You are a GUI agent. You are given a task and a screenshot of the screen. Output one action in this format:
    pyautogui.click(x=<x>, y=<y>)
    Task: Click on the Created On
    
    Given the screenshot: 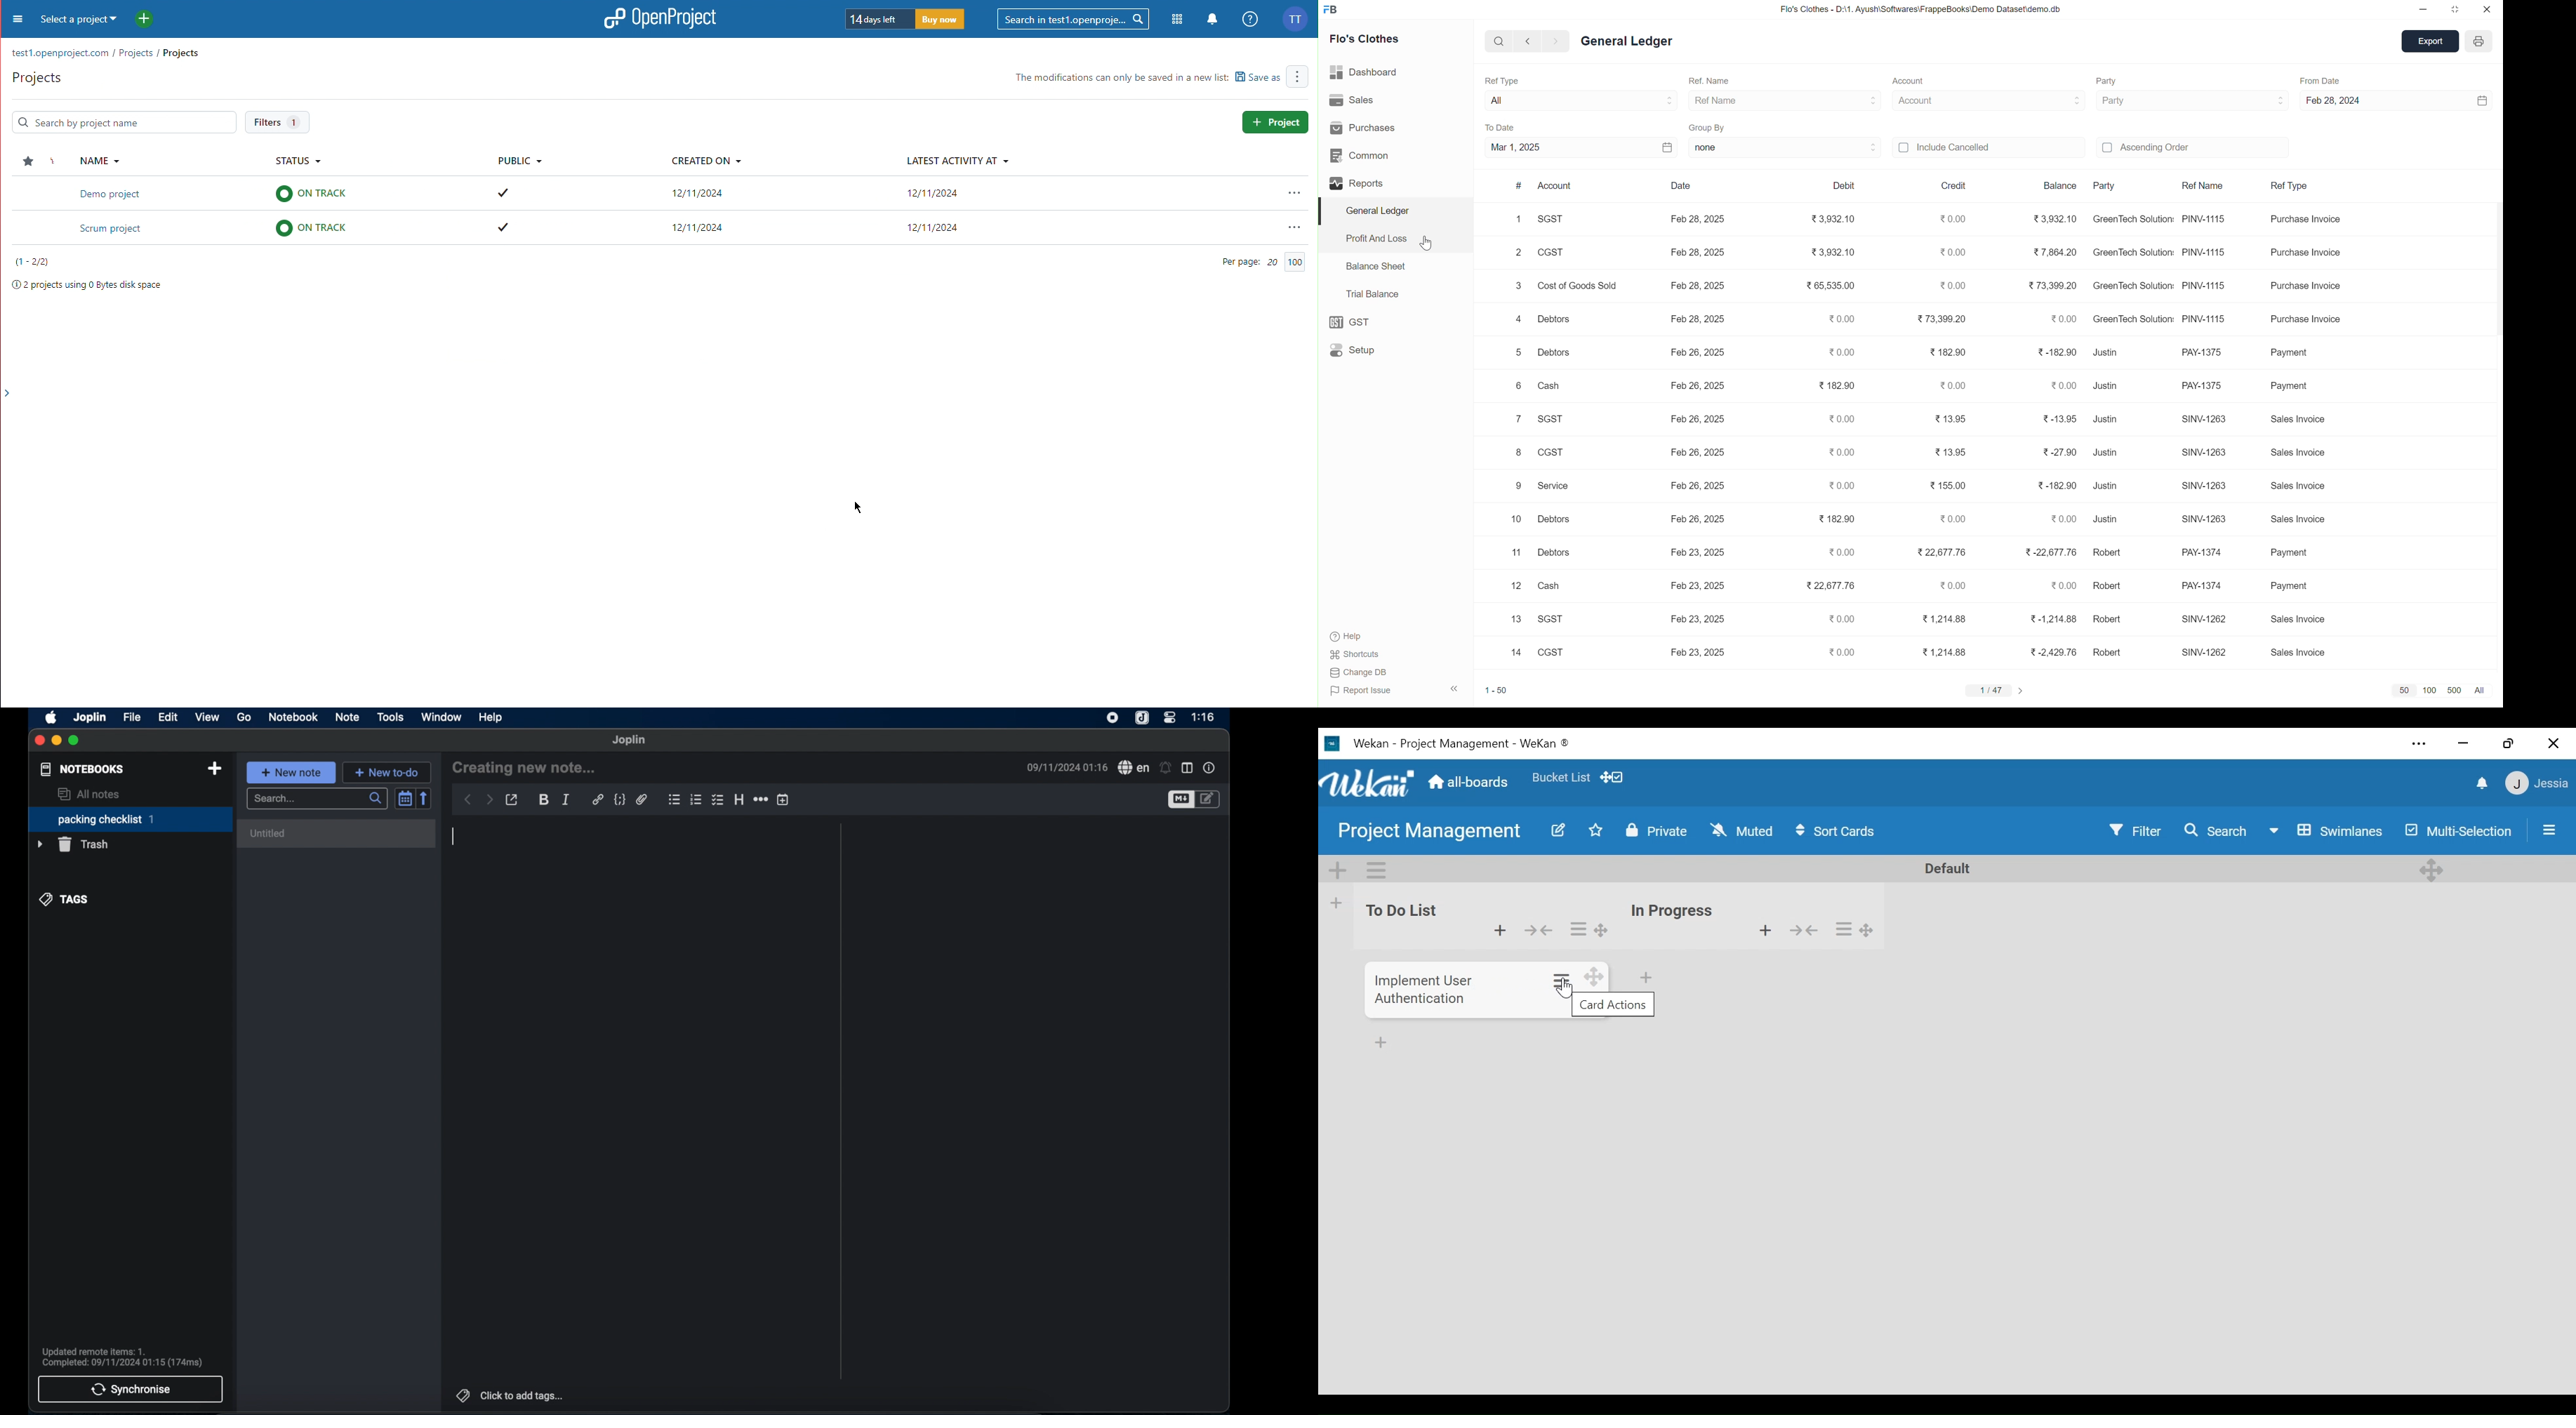 What is the action you would take?
    pyautogui.click(x=710, y=161)
    